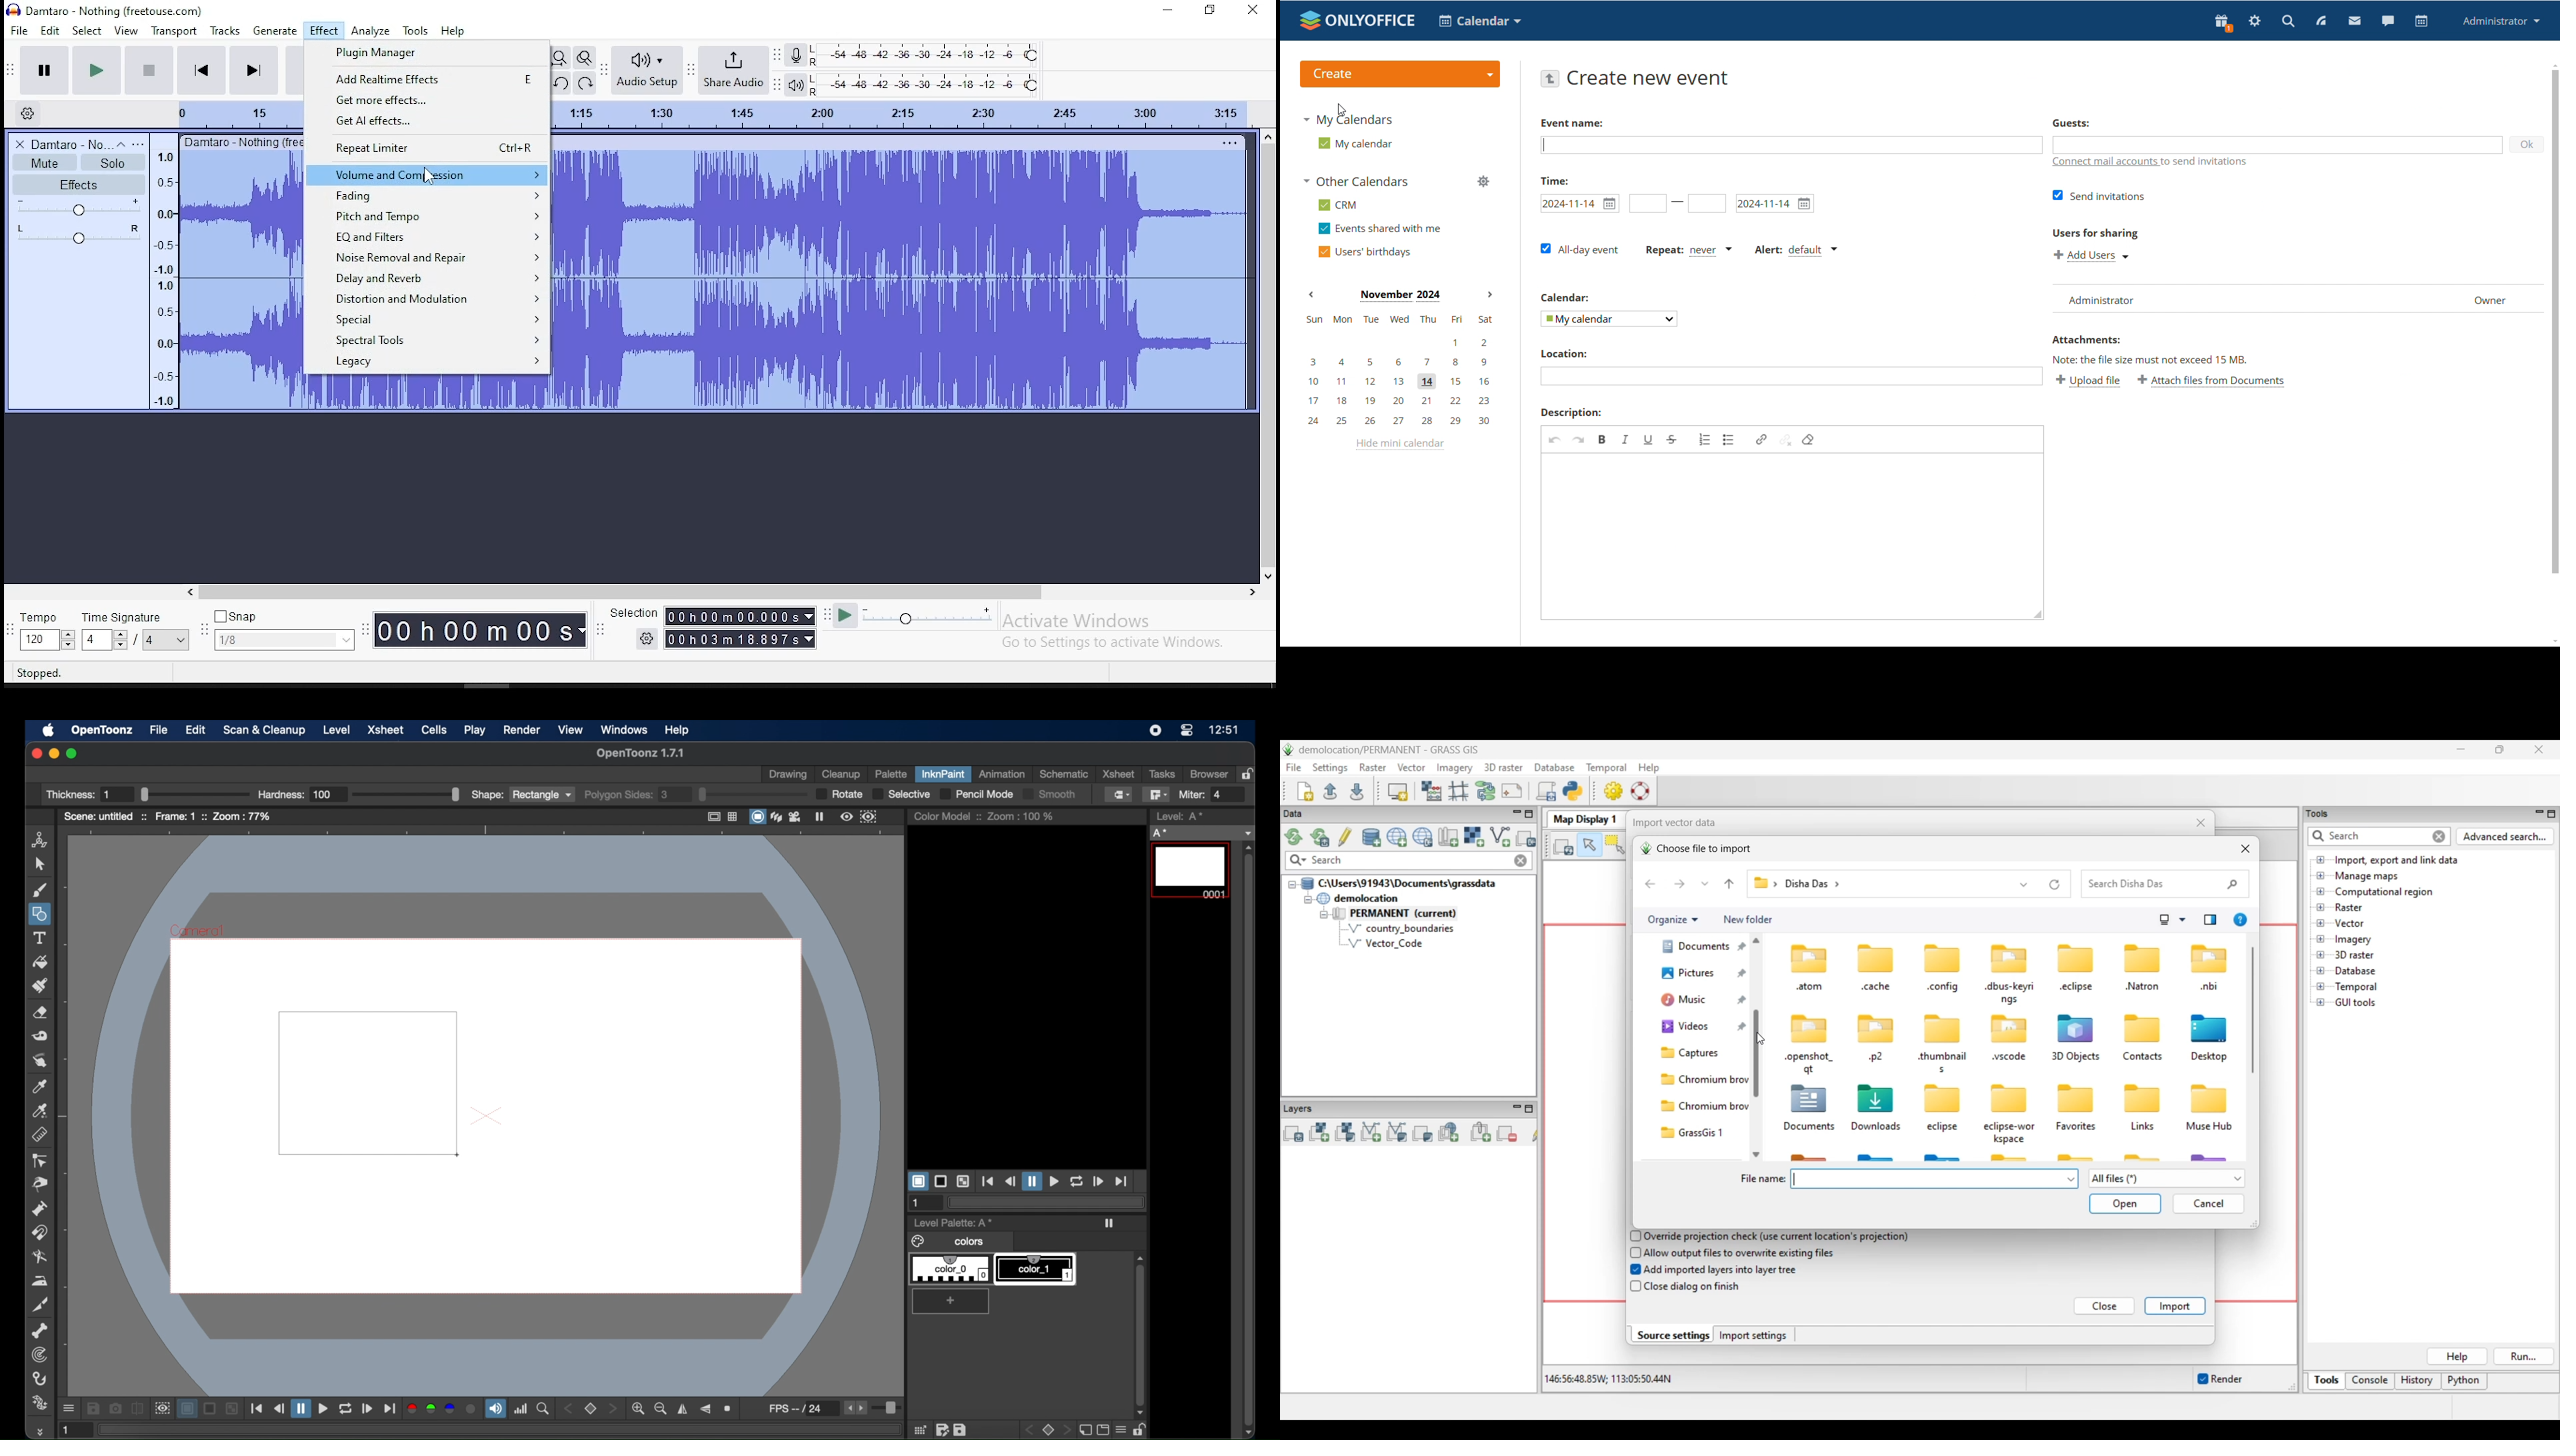 Image resolution: width=2576 pixels, height=1456 pixels. Describe the element at coordinates (1555, 180) in the screenshot. I see `time` at that location.